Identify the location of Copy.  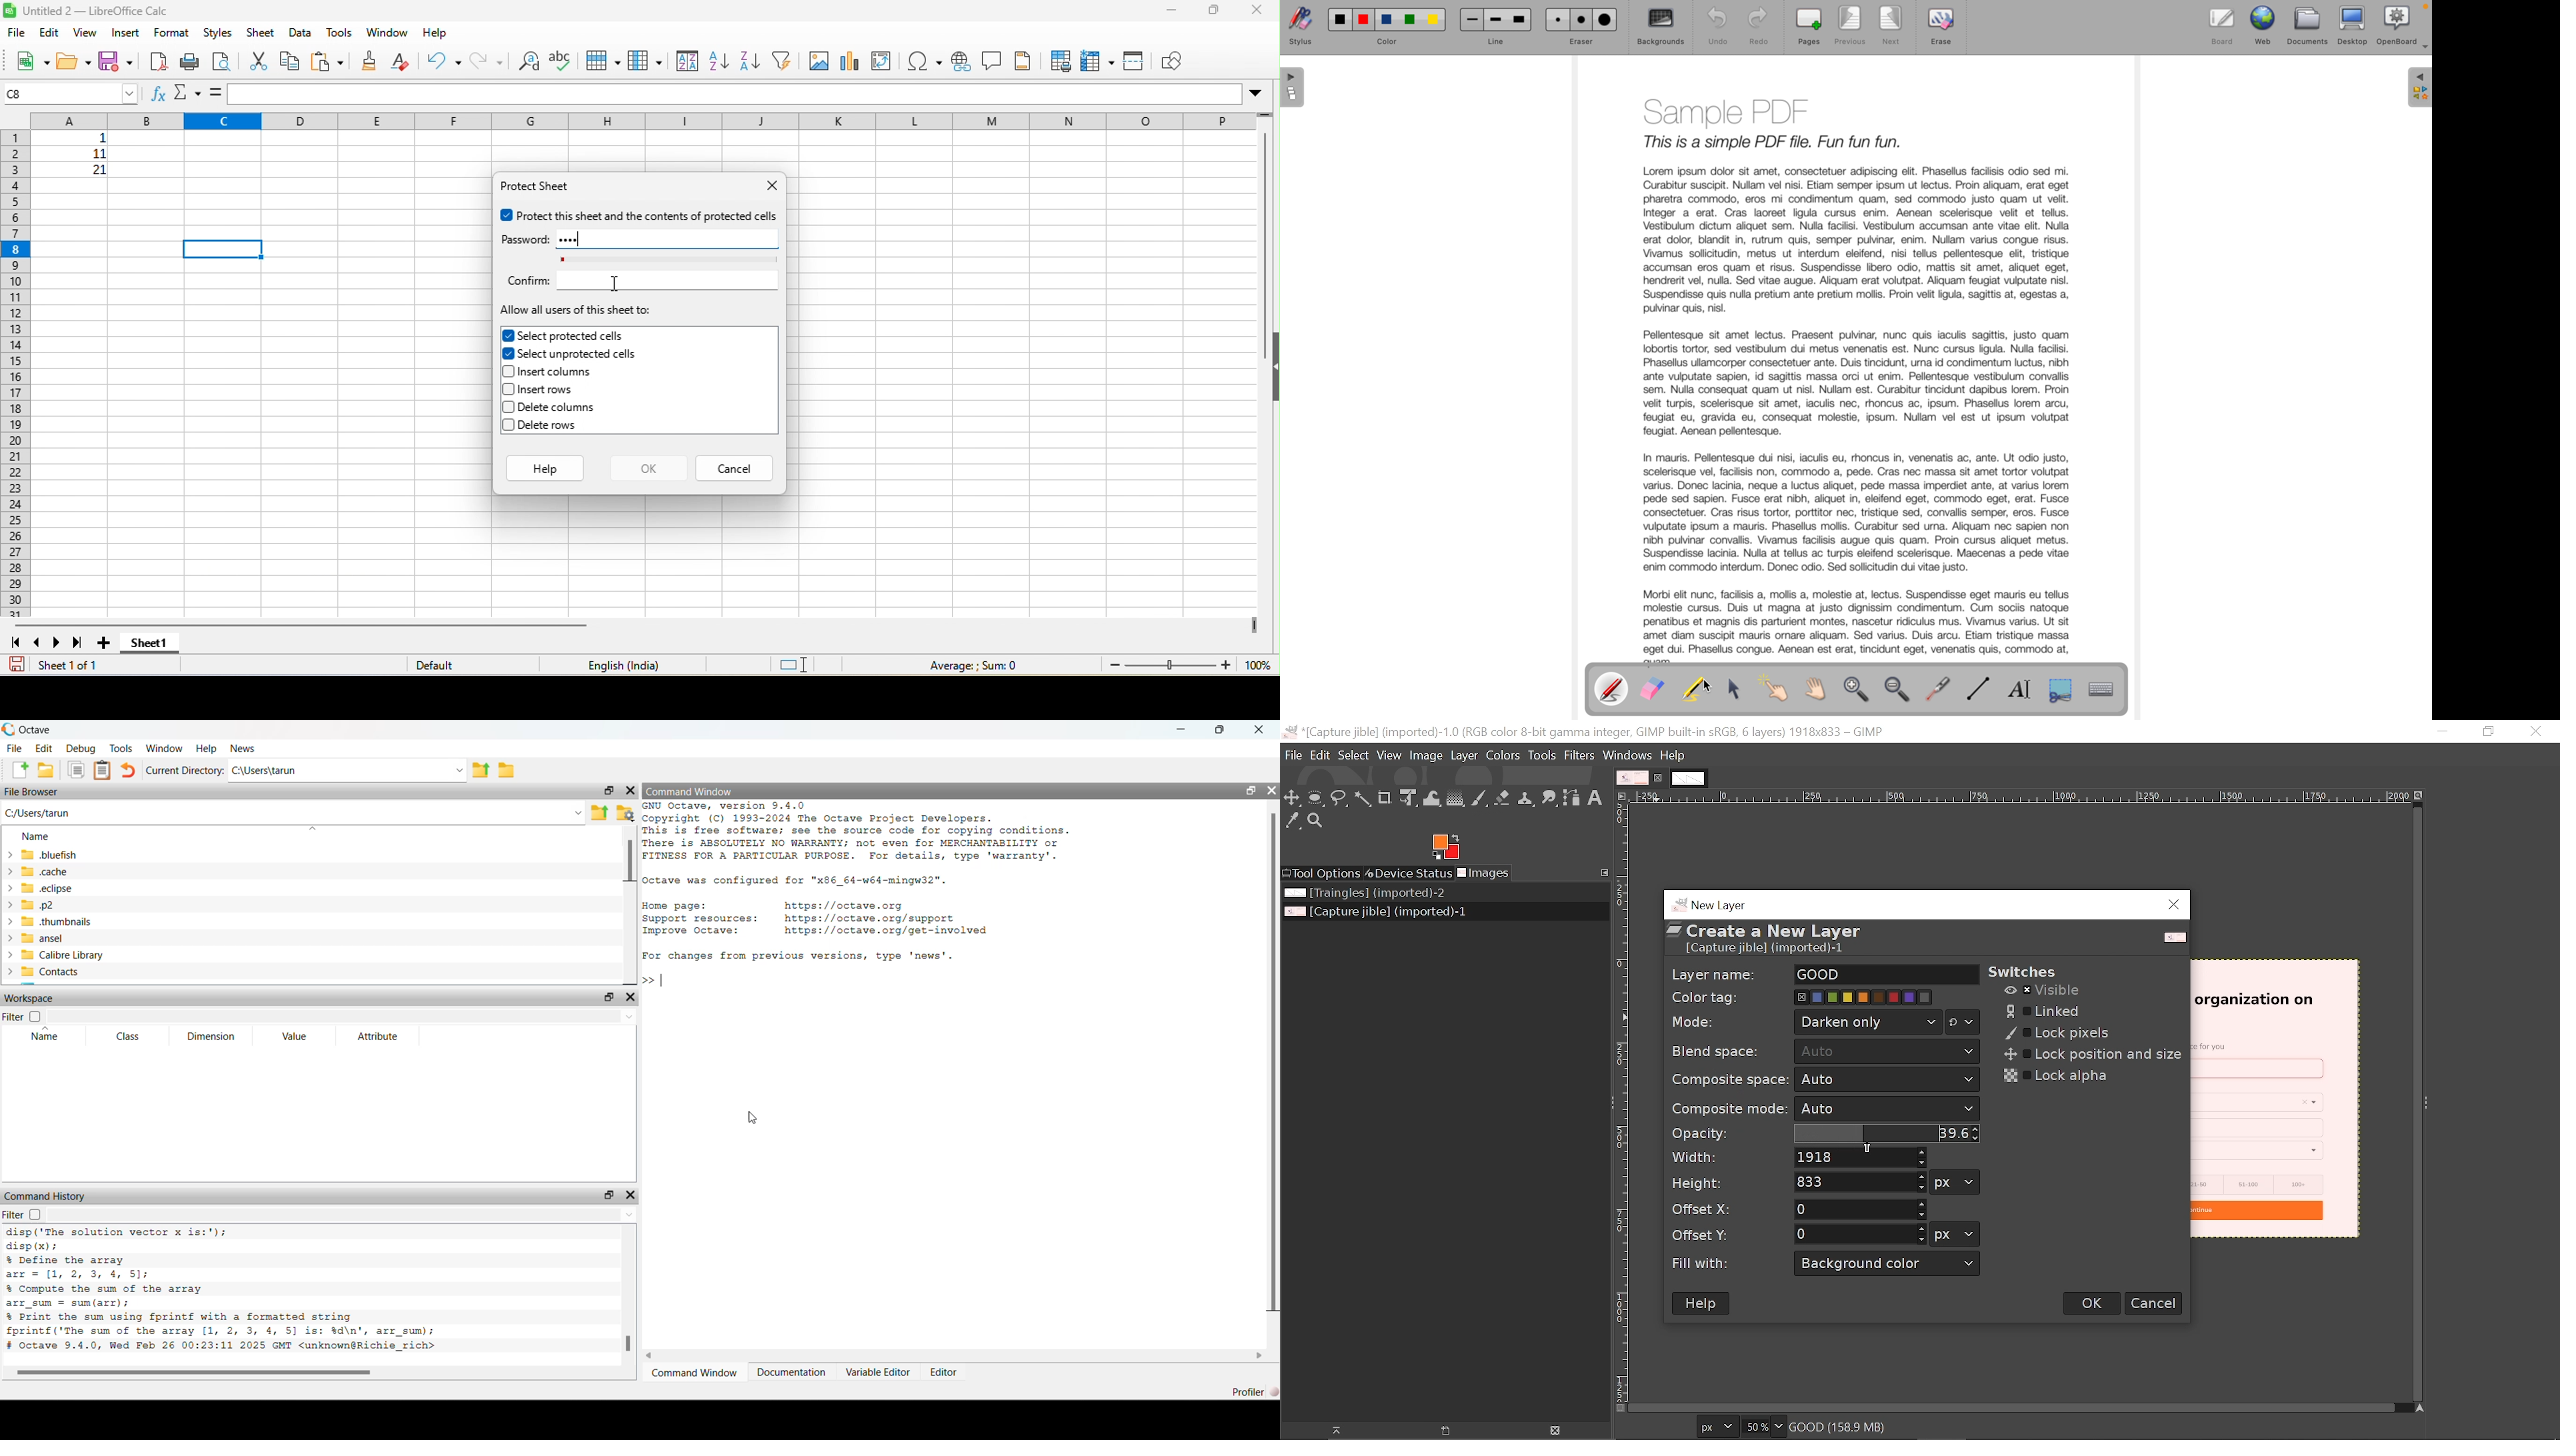
(77, 770).